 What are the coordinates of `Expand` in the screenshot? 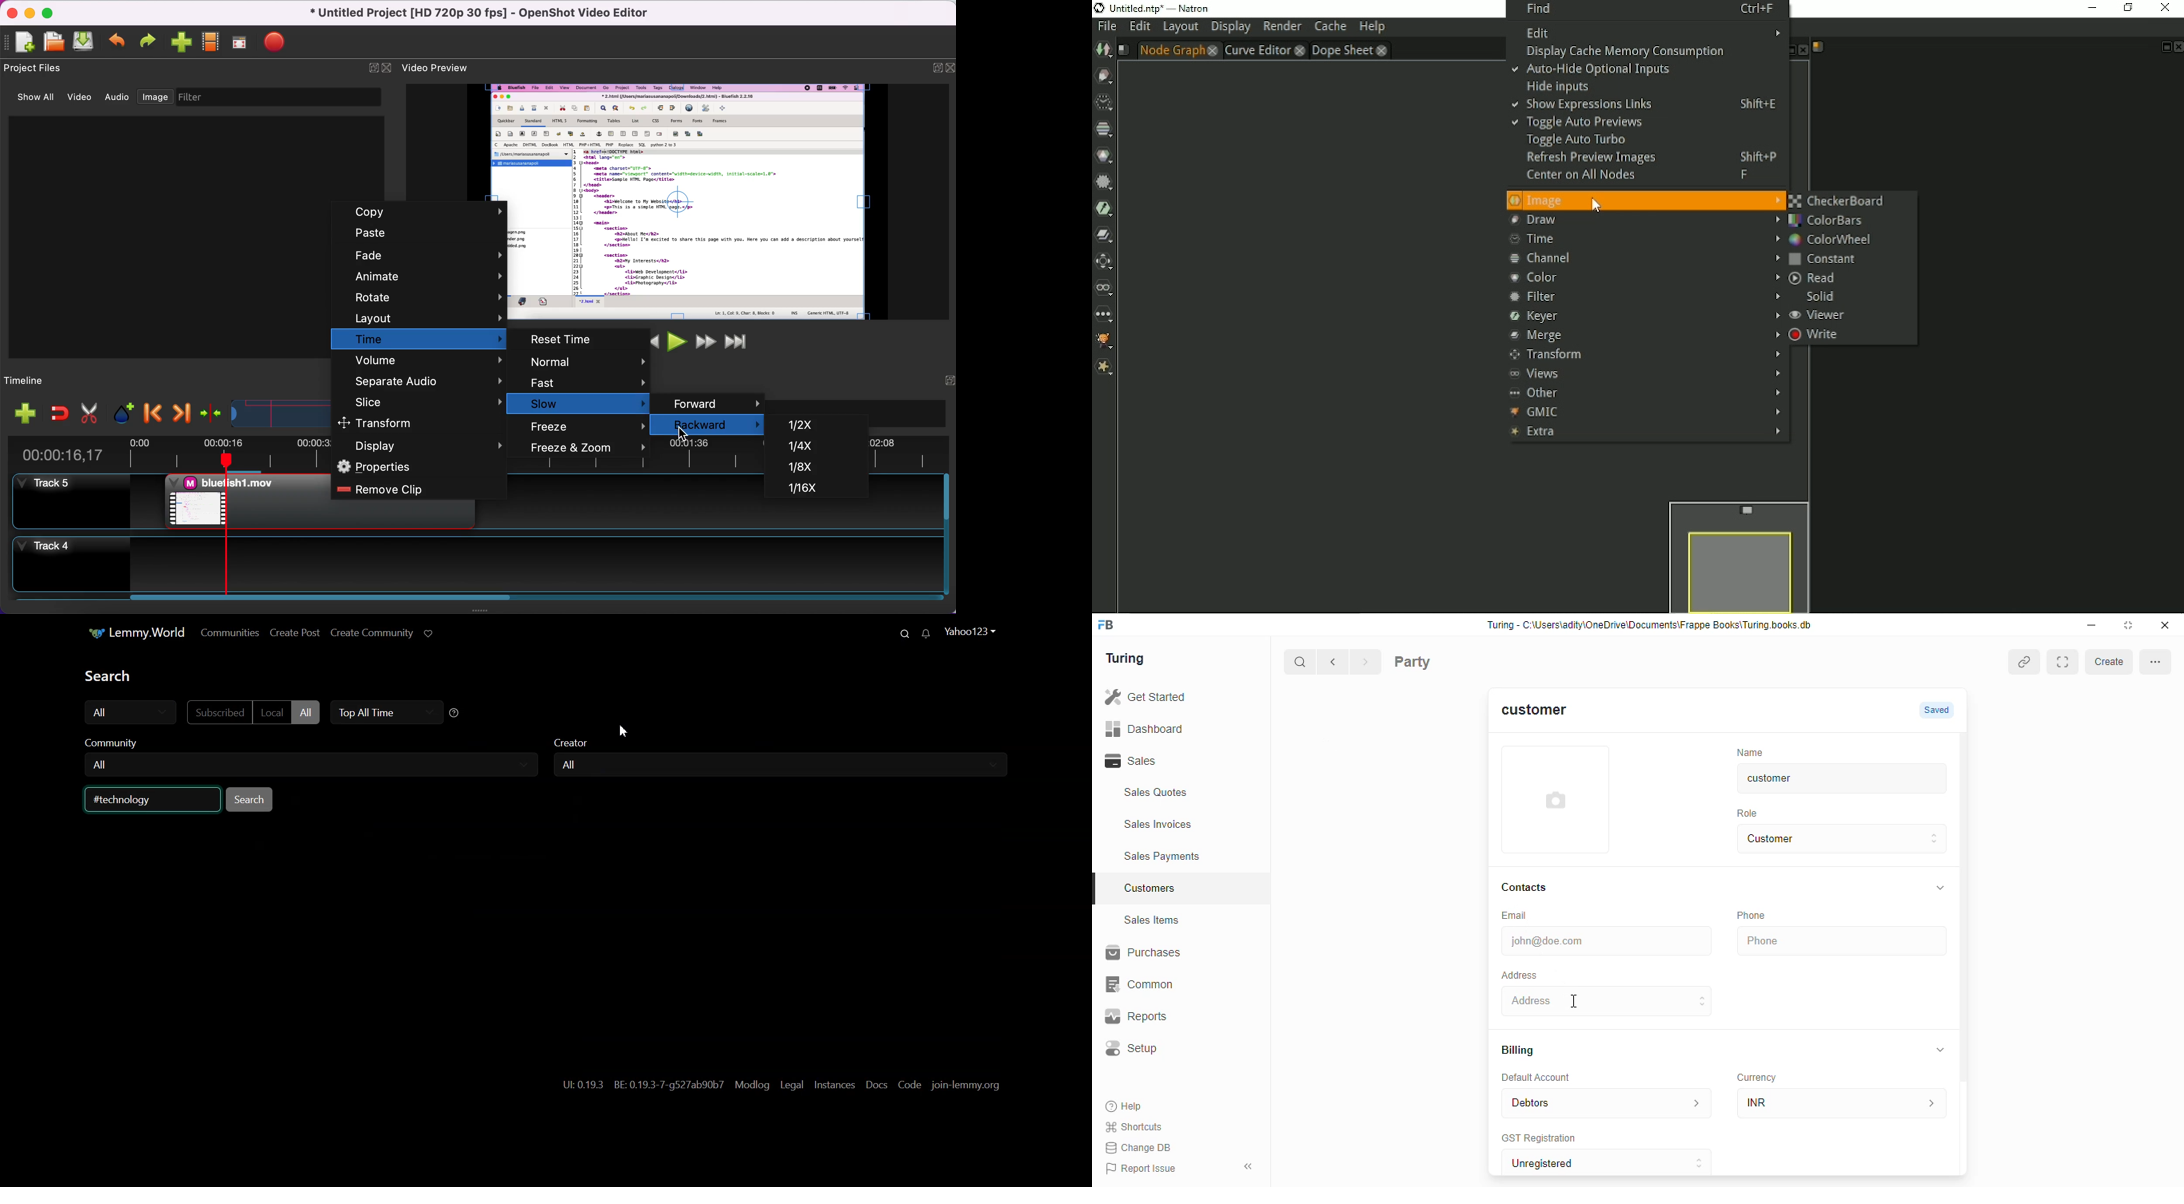 It's located at (2062, 662).